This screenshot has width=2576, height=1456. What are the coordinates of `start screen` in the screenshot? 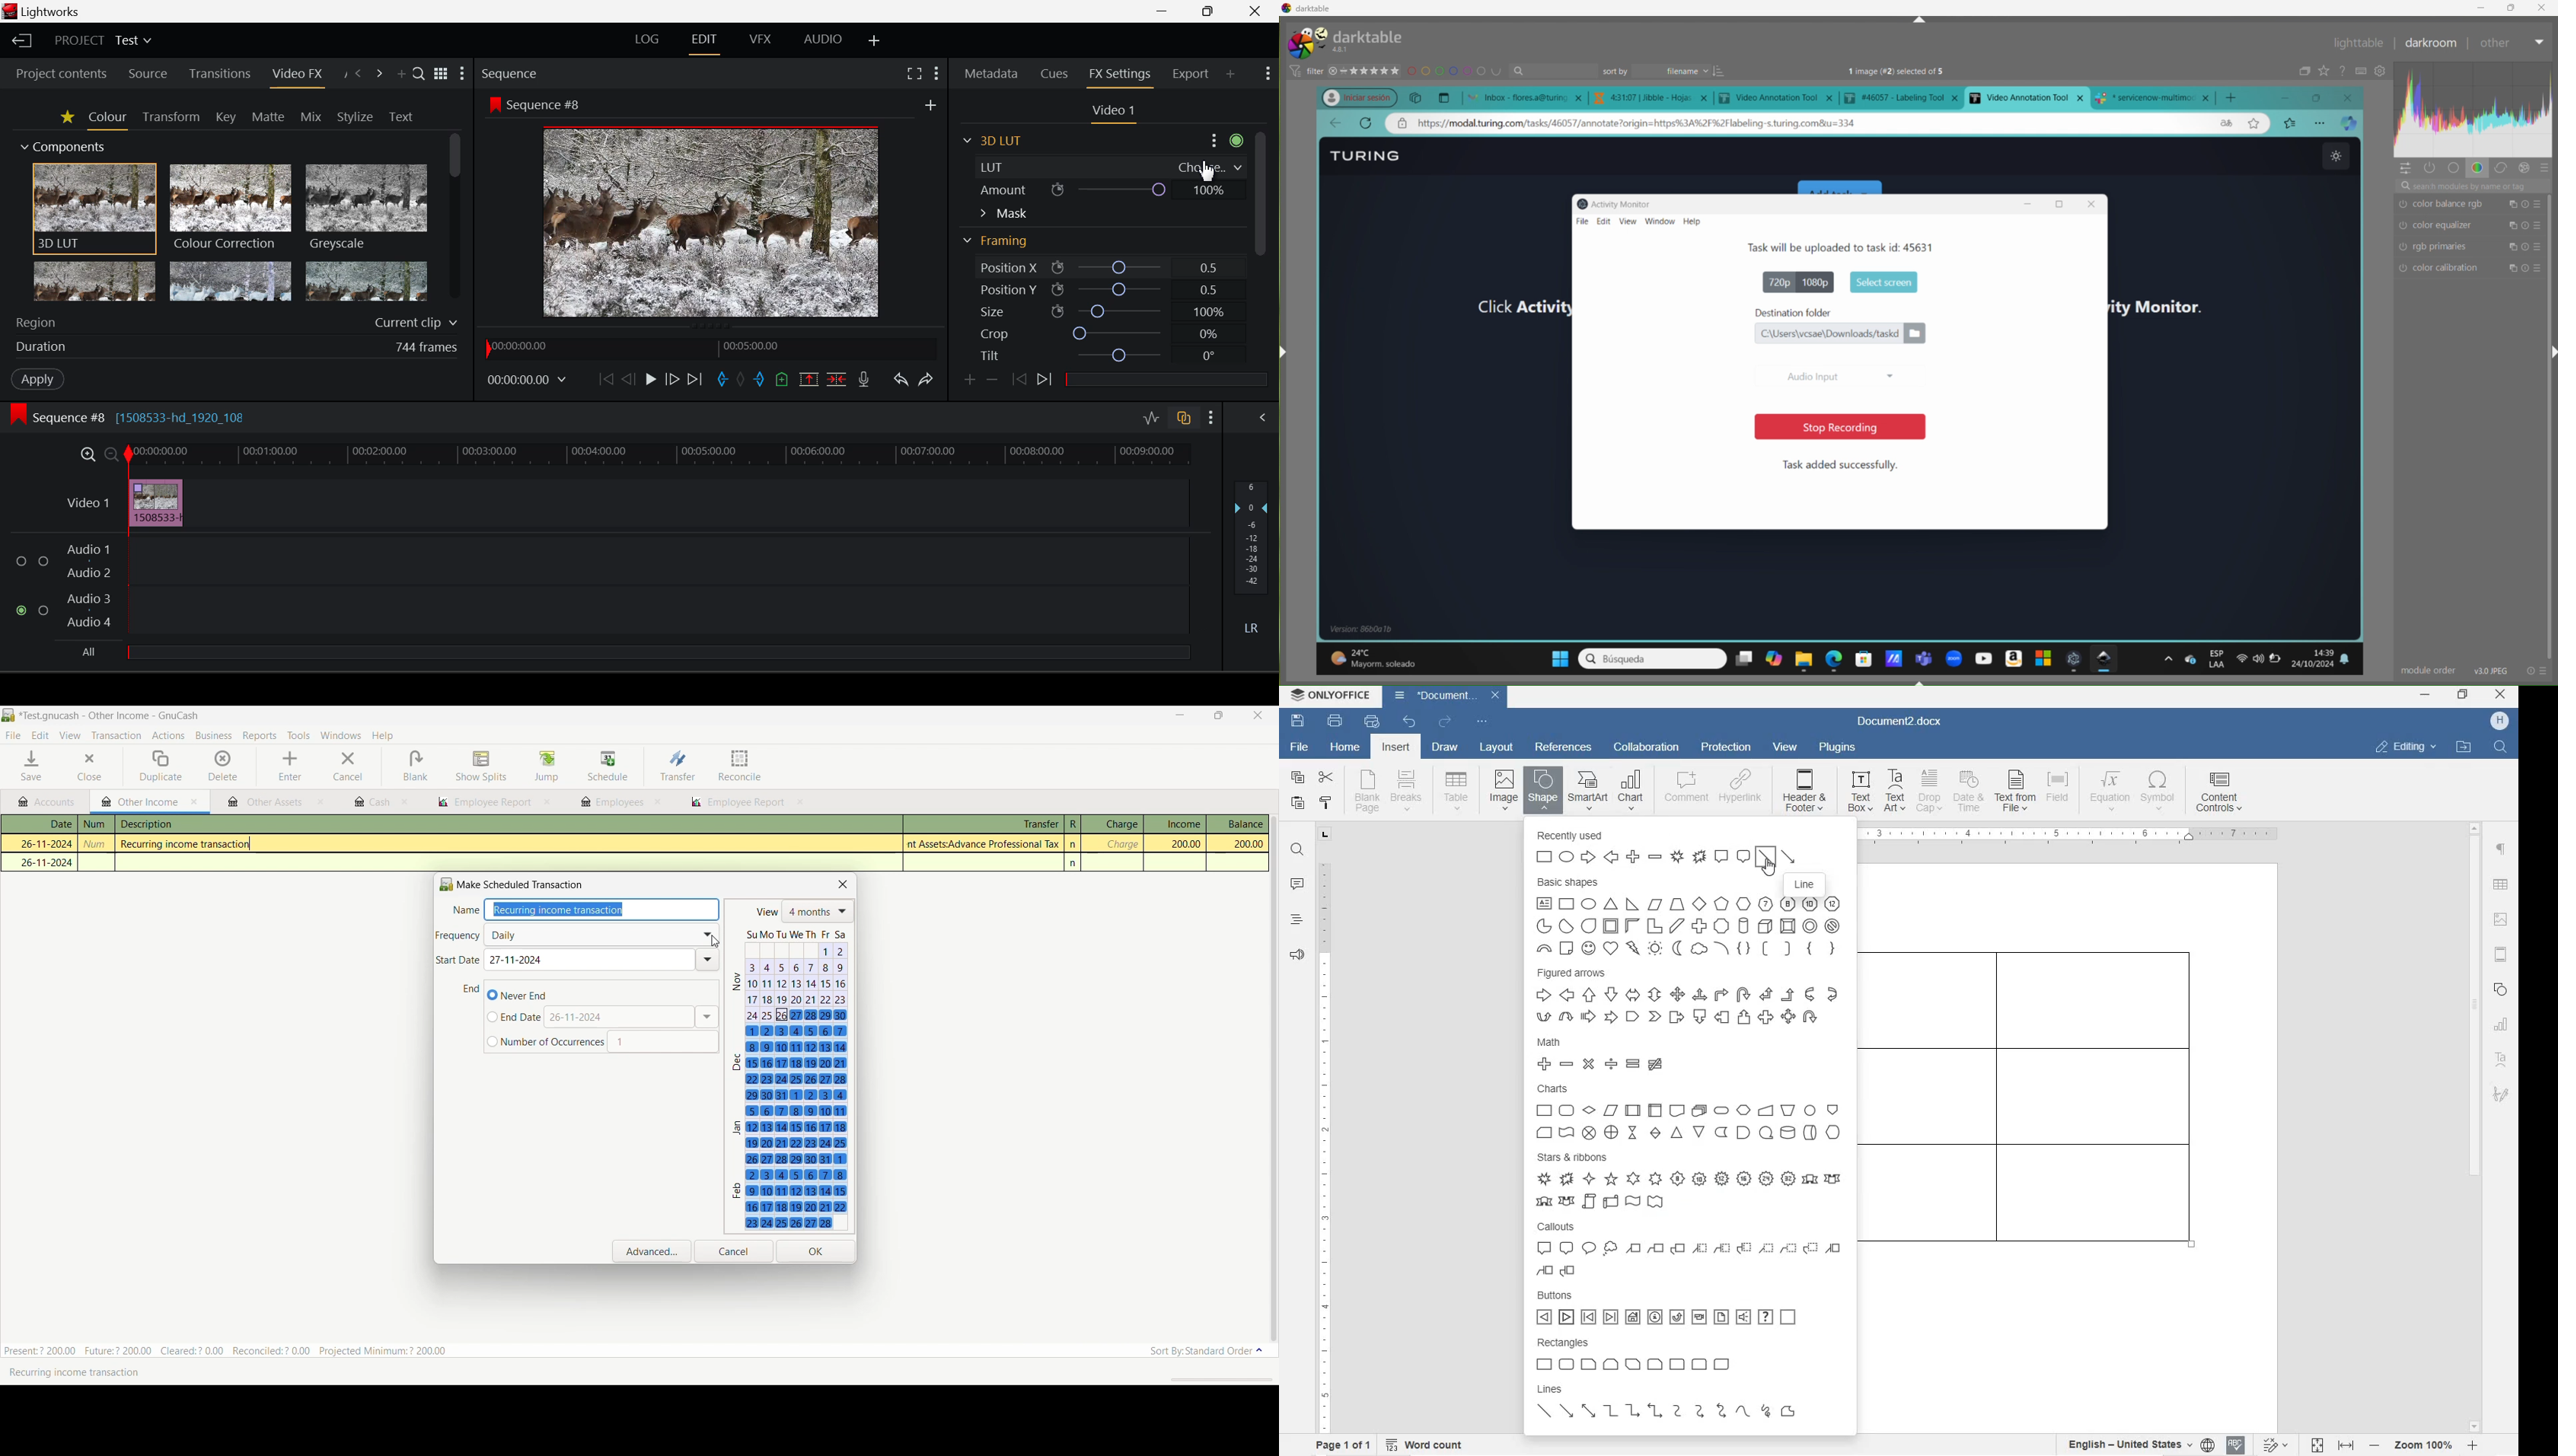 It's located at (1881, 281).